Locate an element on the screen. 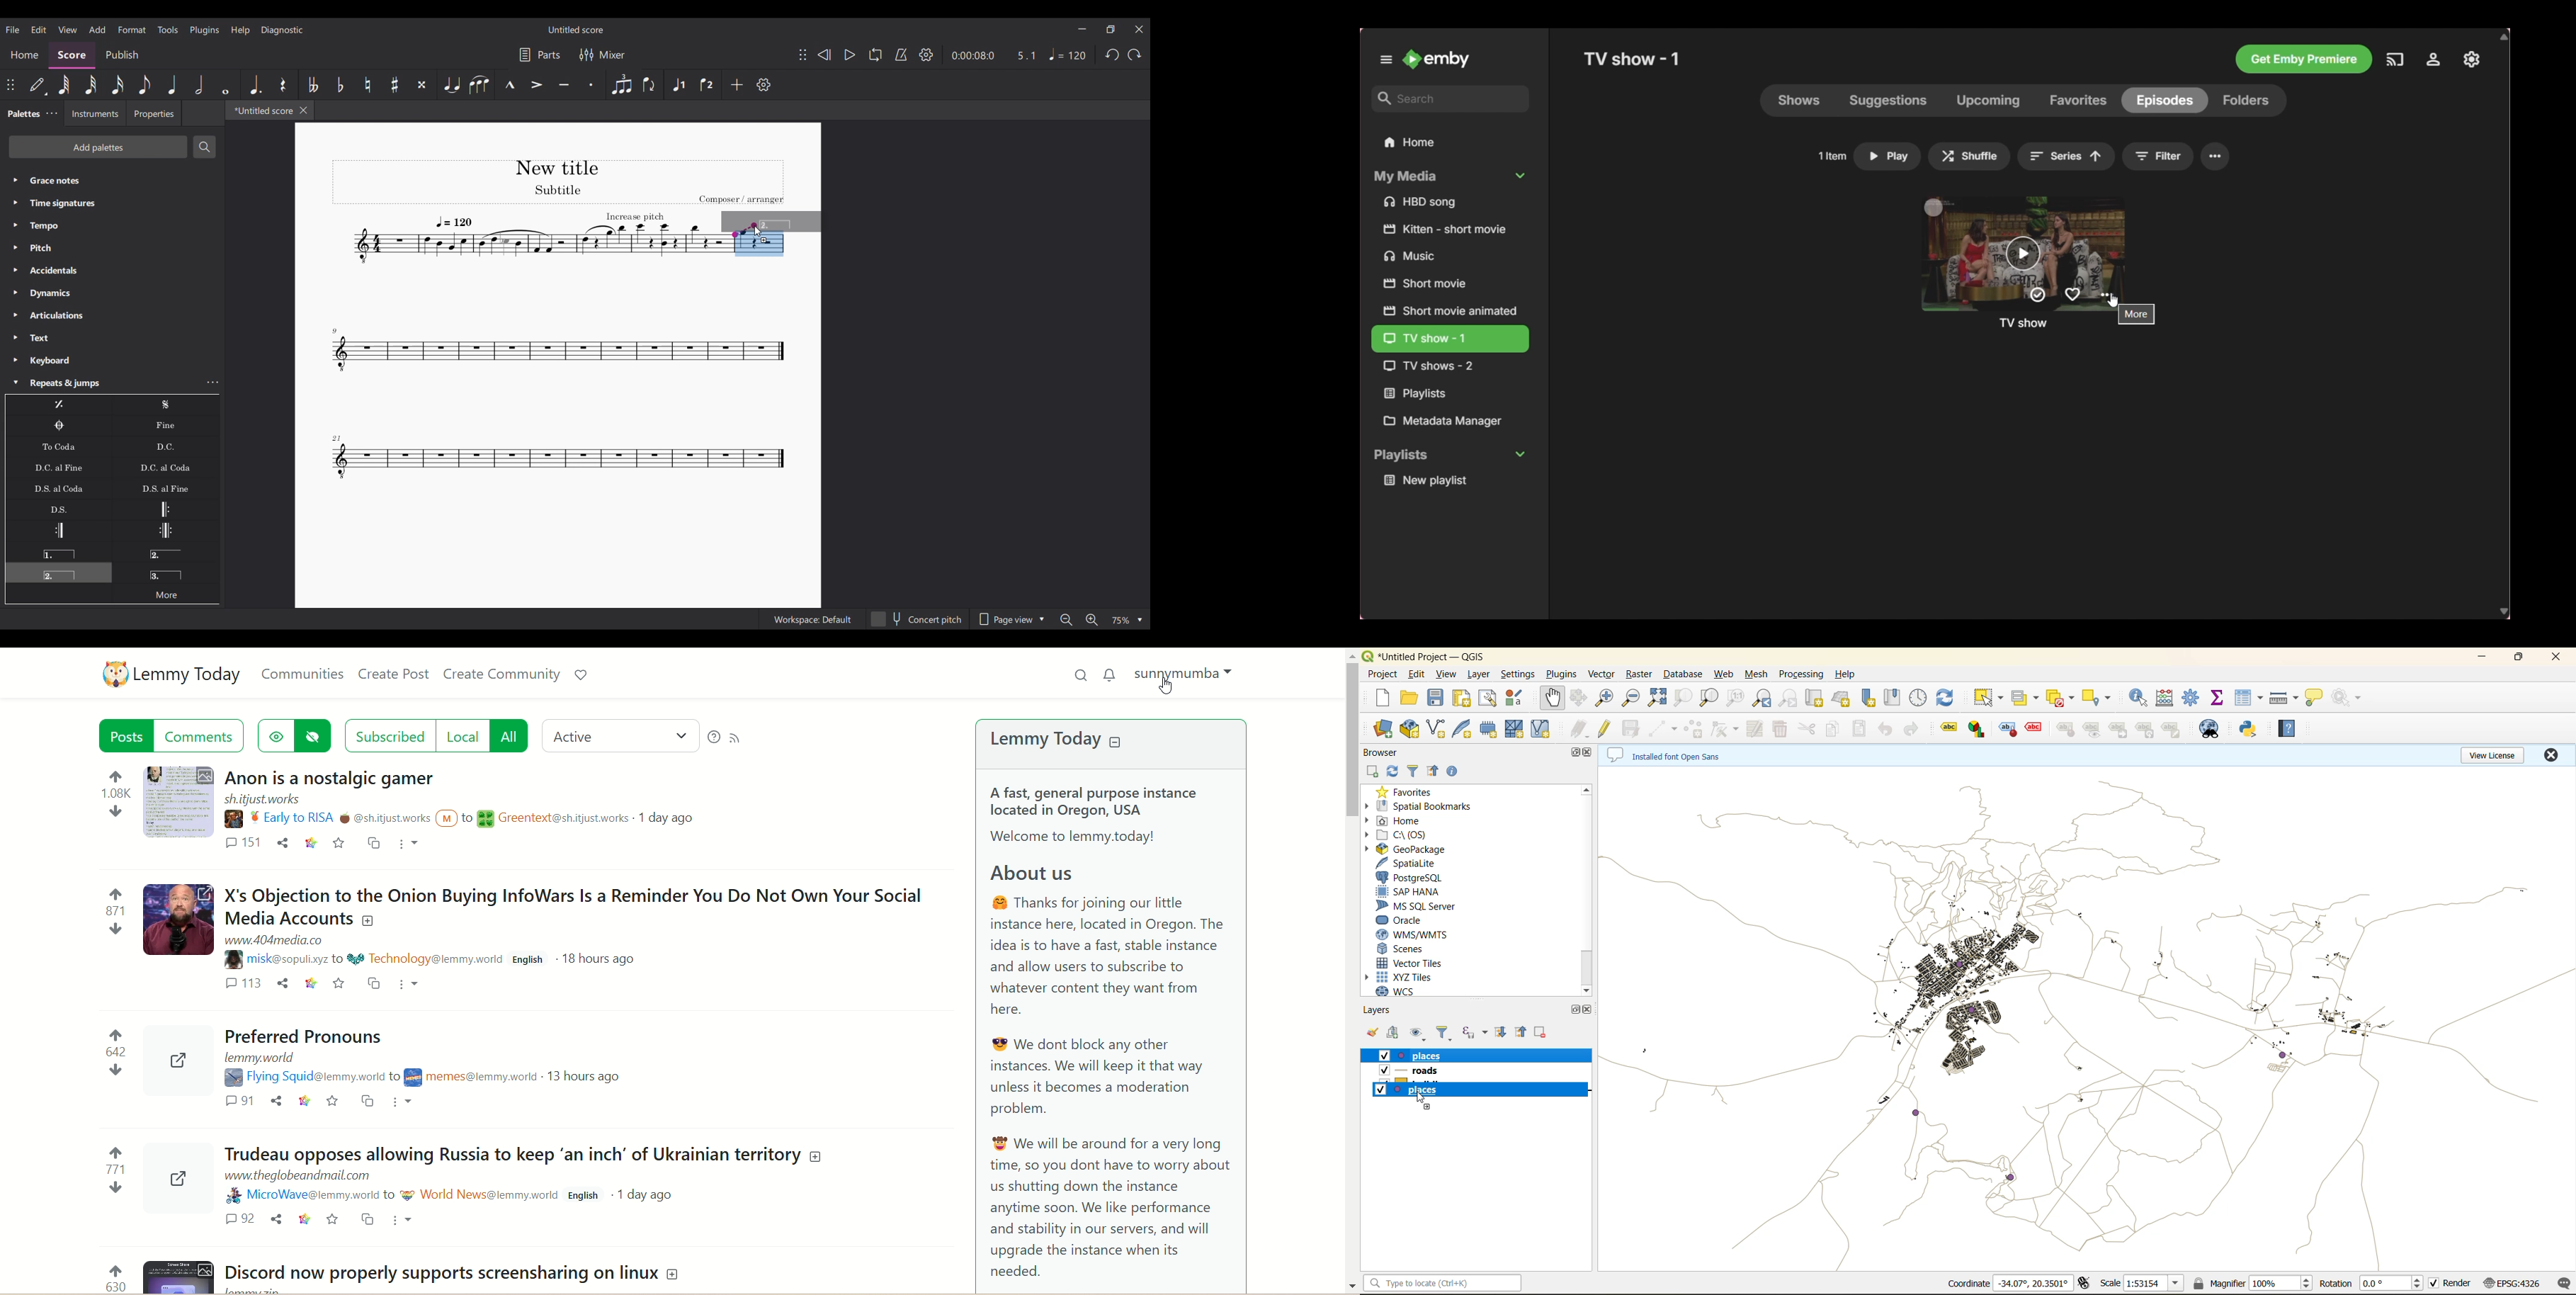 Image resolution: width=2576 pixels, height=1316 pixels. Repeat last measure is located at coordinates (59, 405).